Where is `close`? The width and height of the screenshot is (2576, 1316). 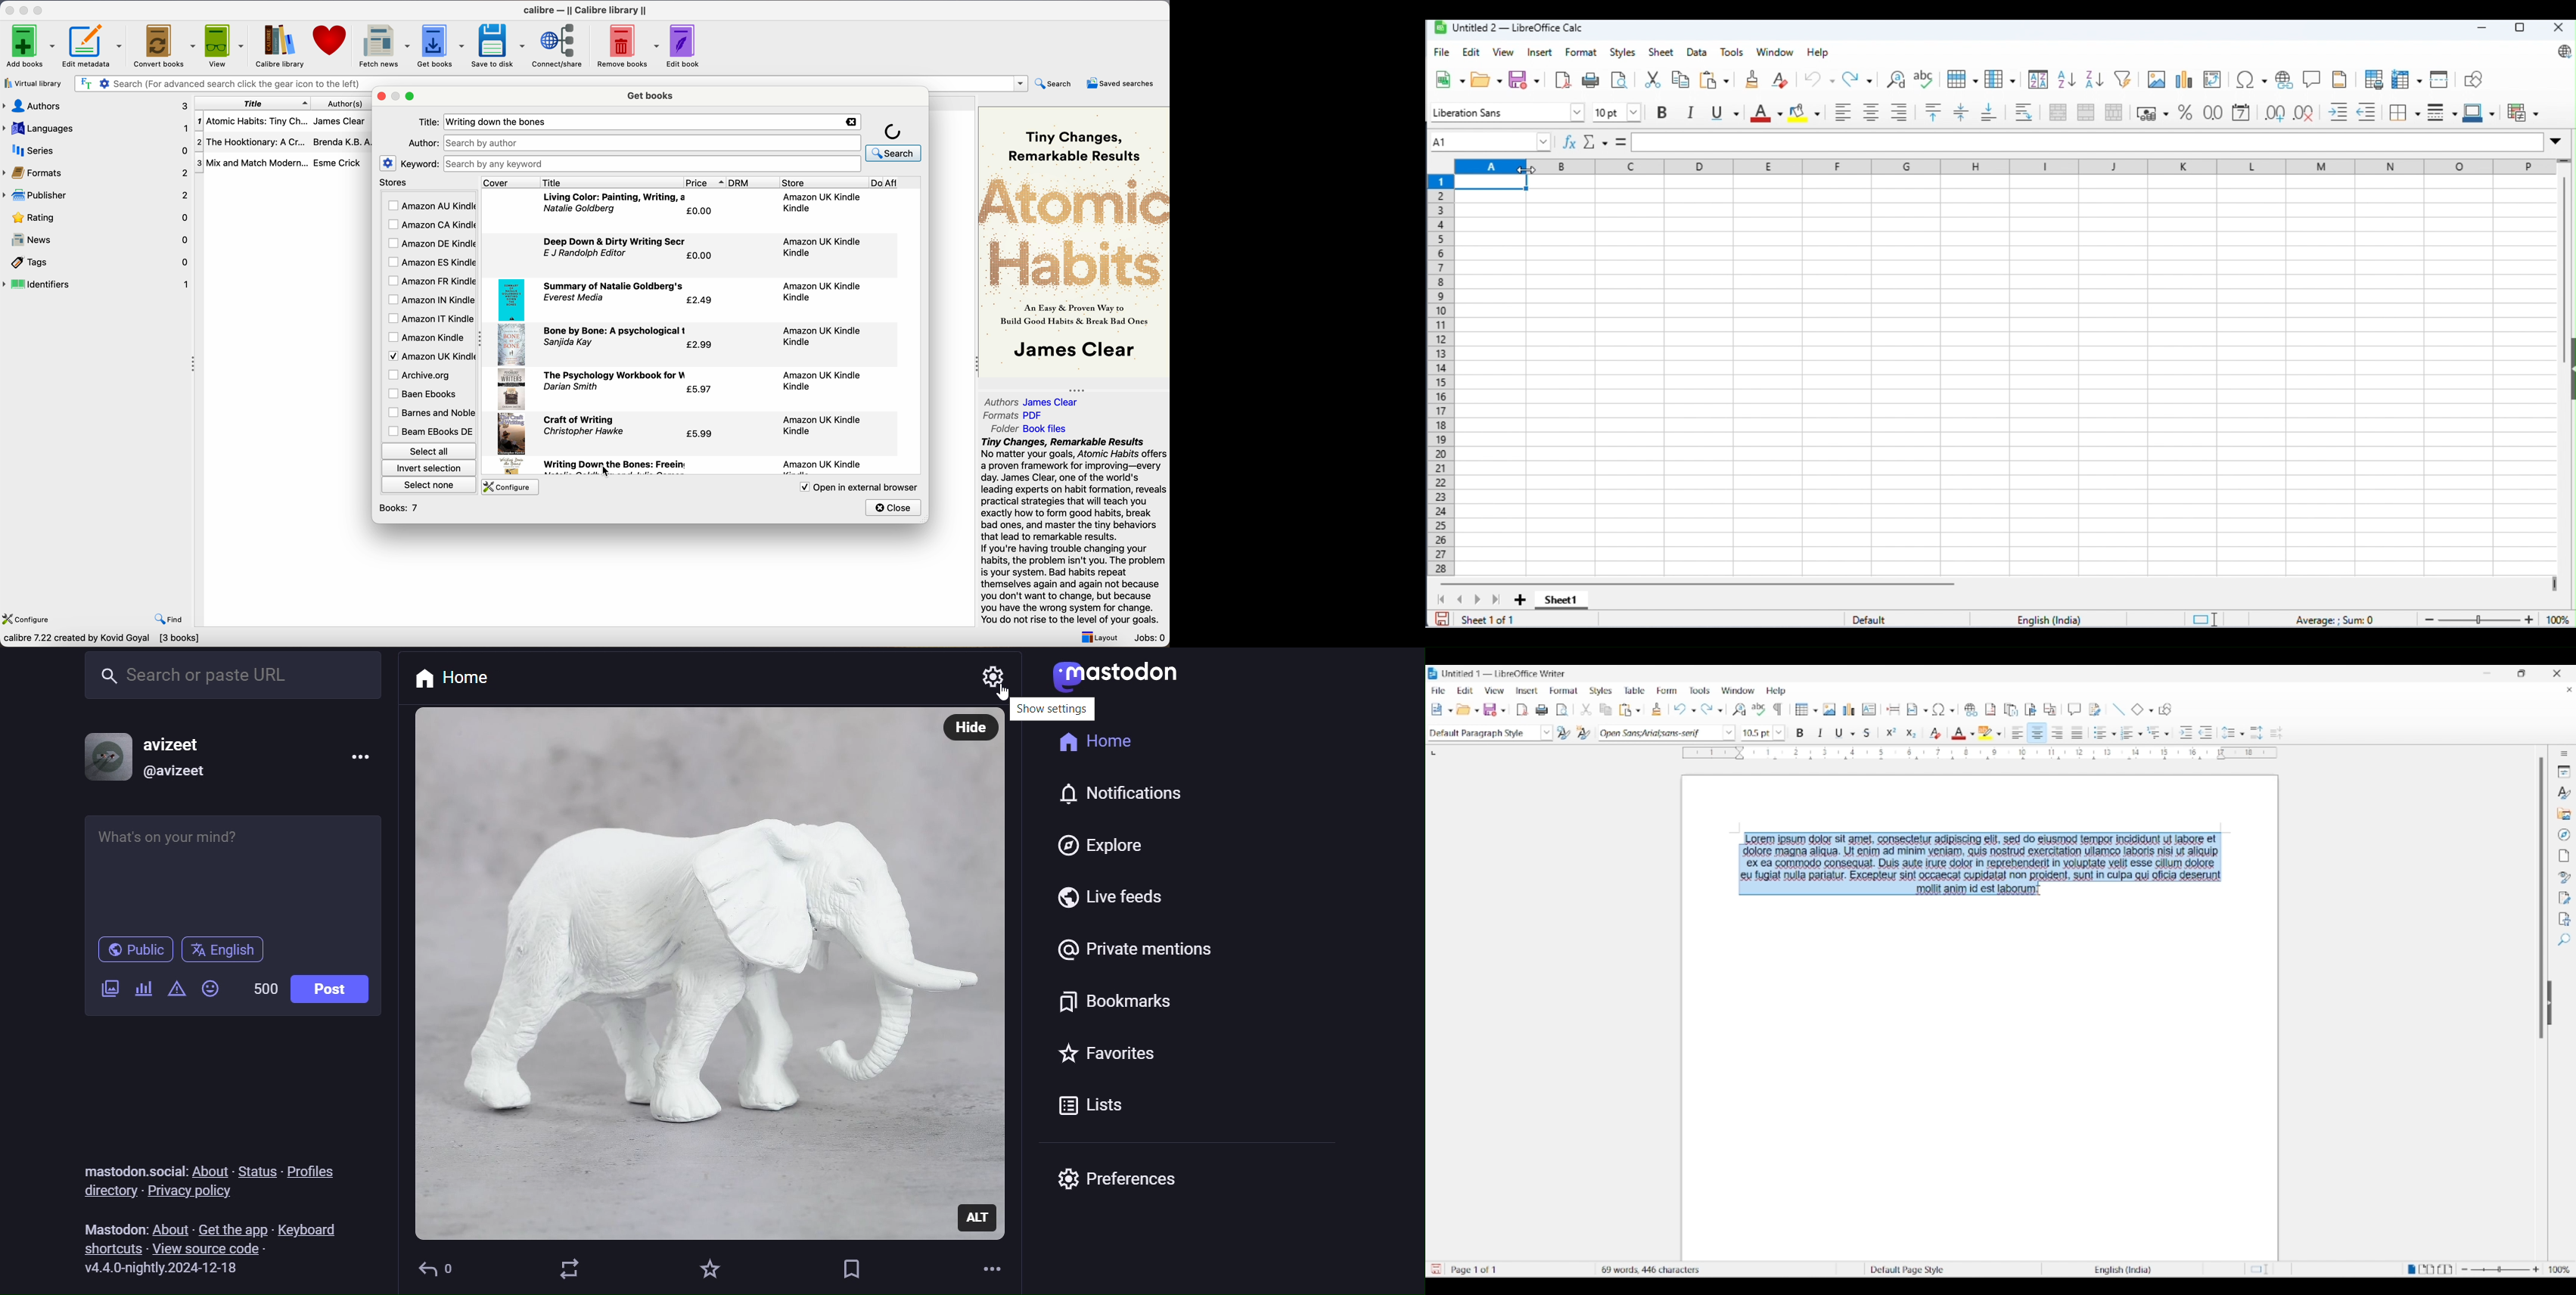 close is located at coordinates (9, 10).